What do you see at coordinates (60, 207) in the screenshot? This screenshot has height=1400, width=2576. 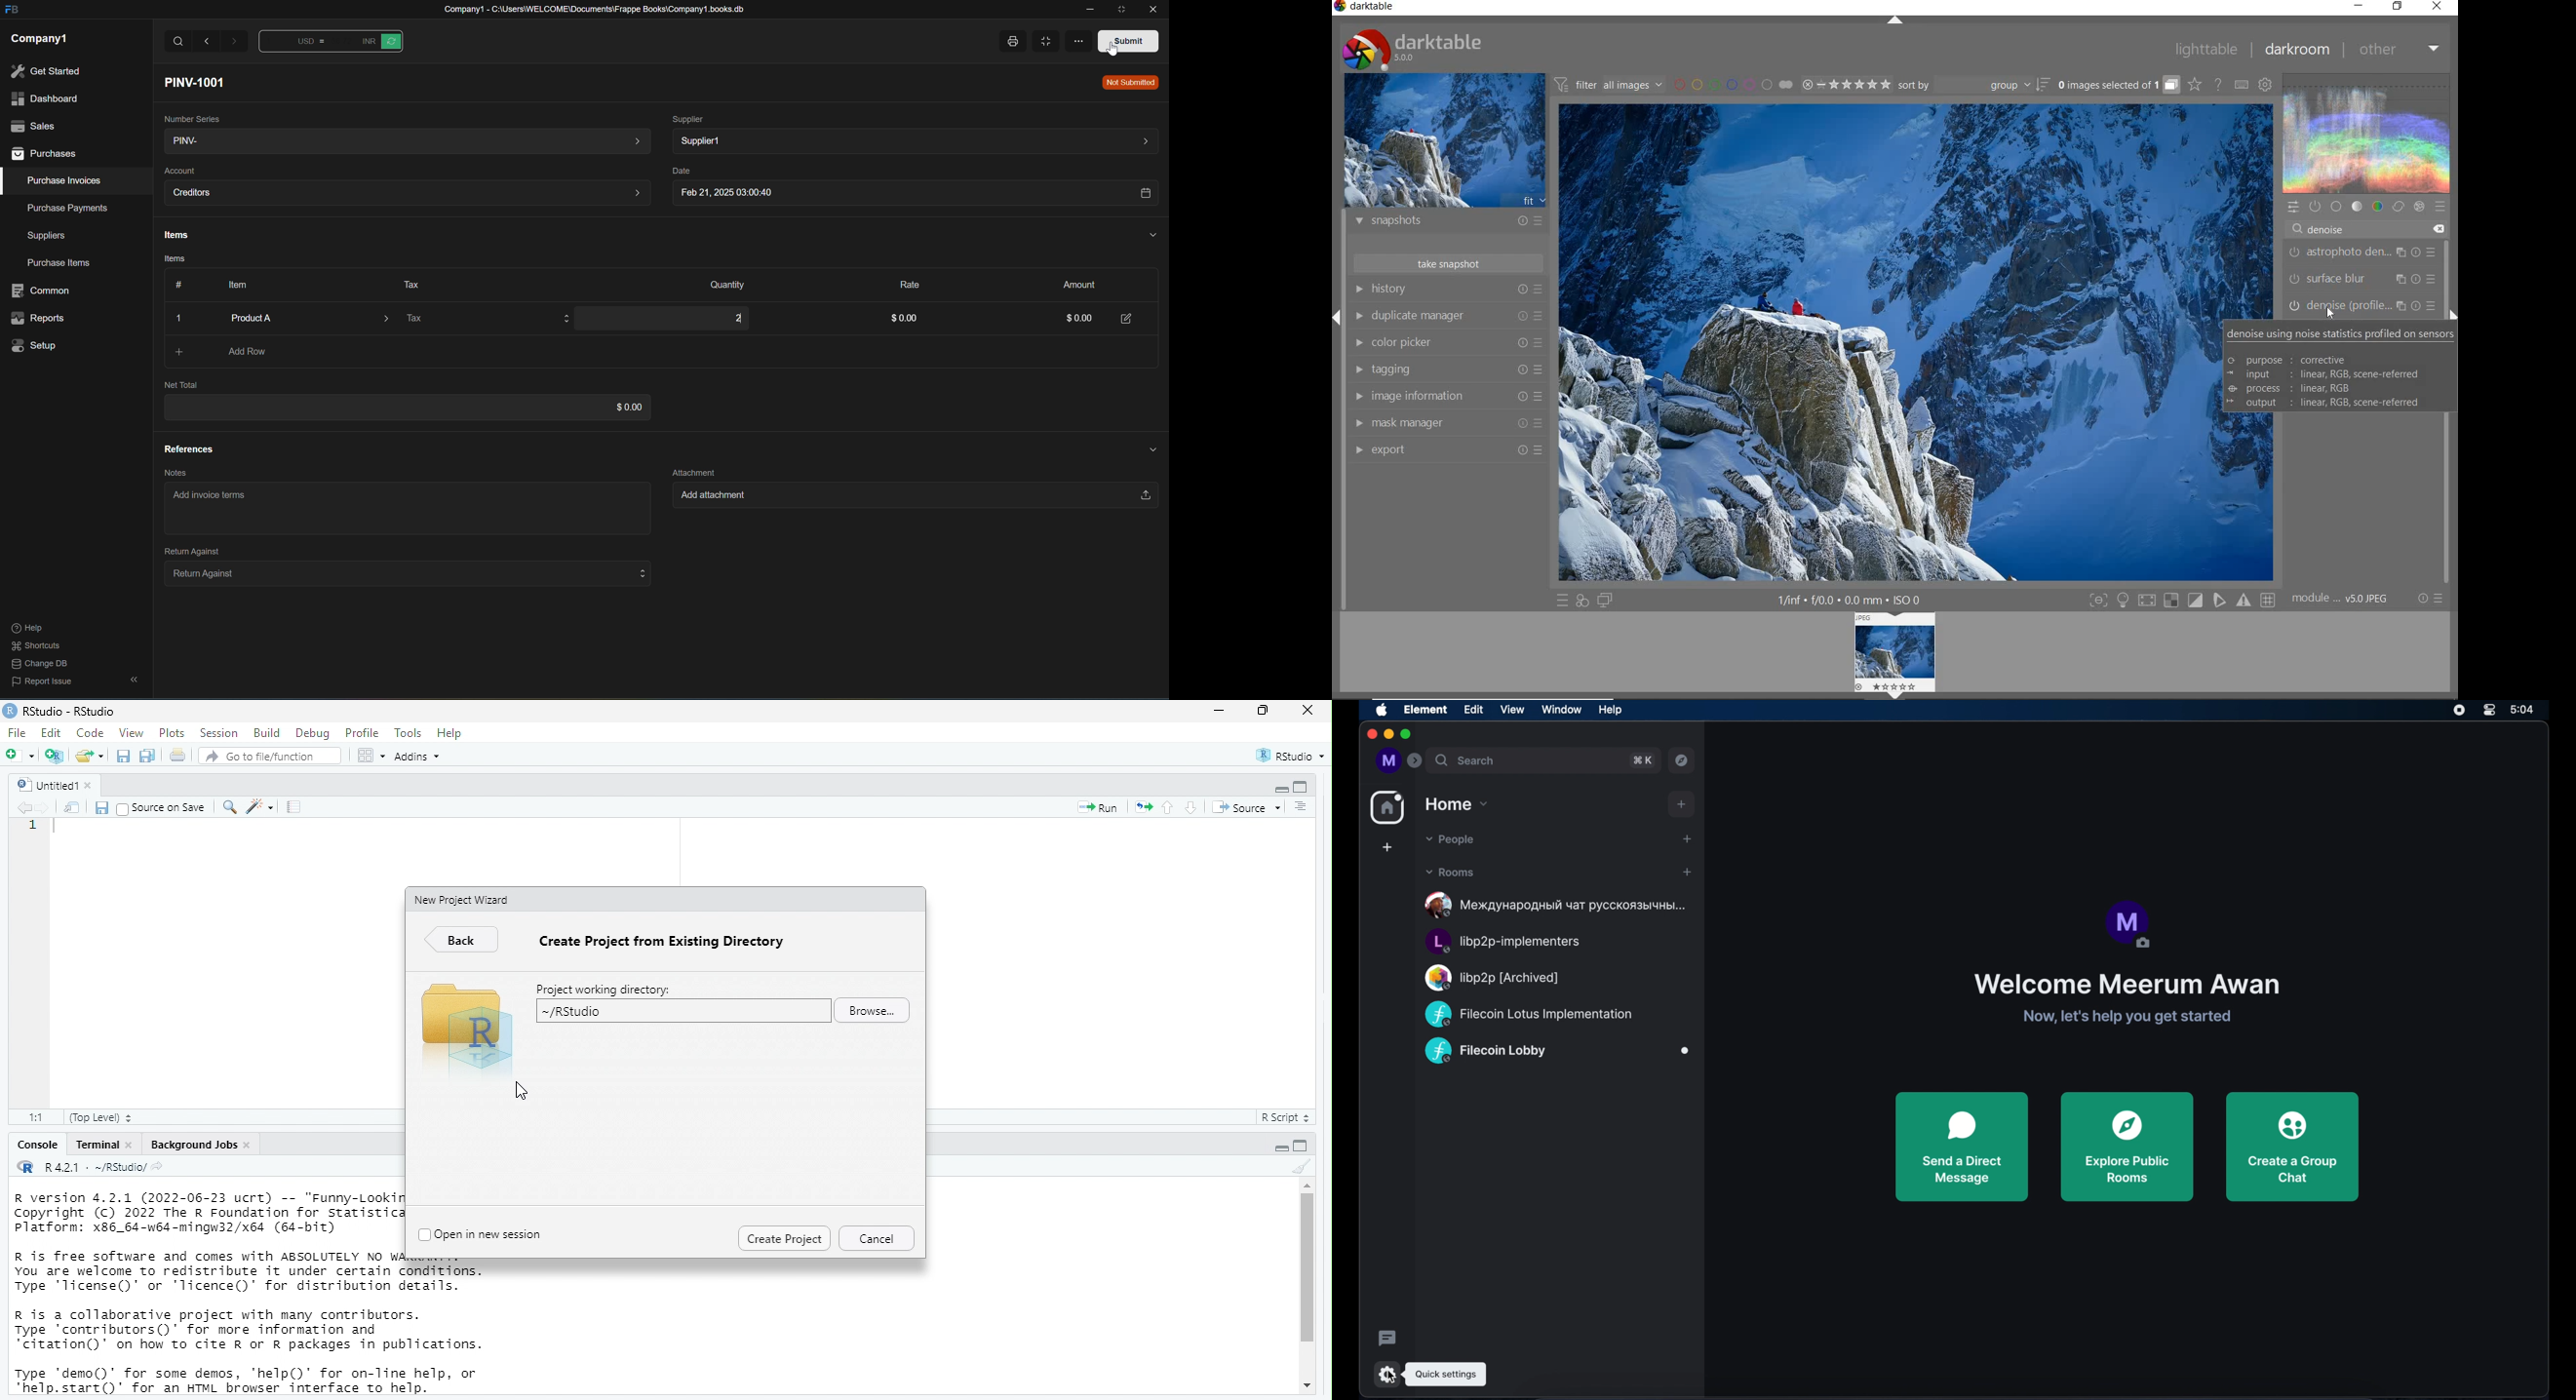 I see `purchase payments` at bounding box center [60, 207].